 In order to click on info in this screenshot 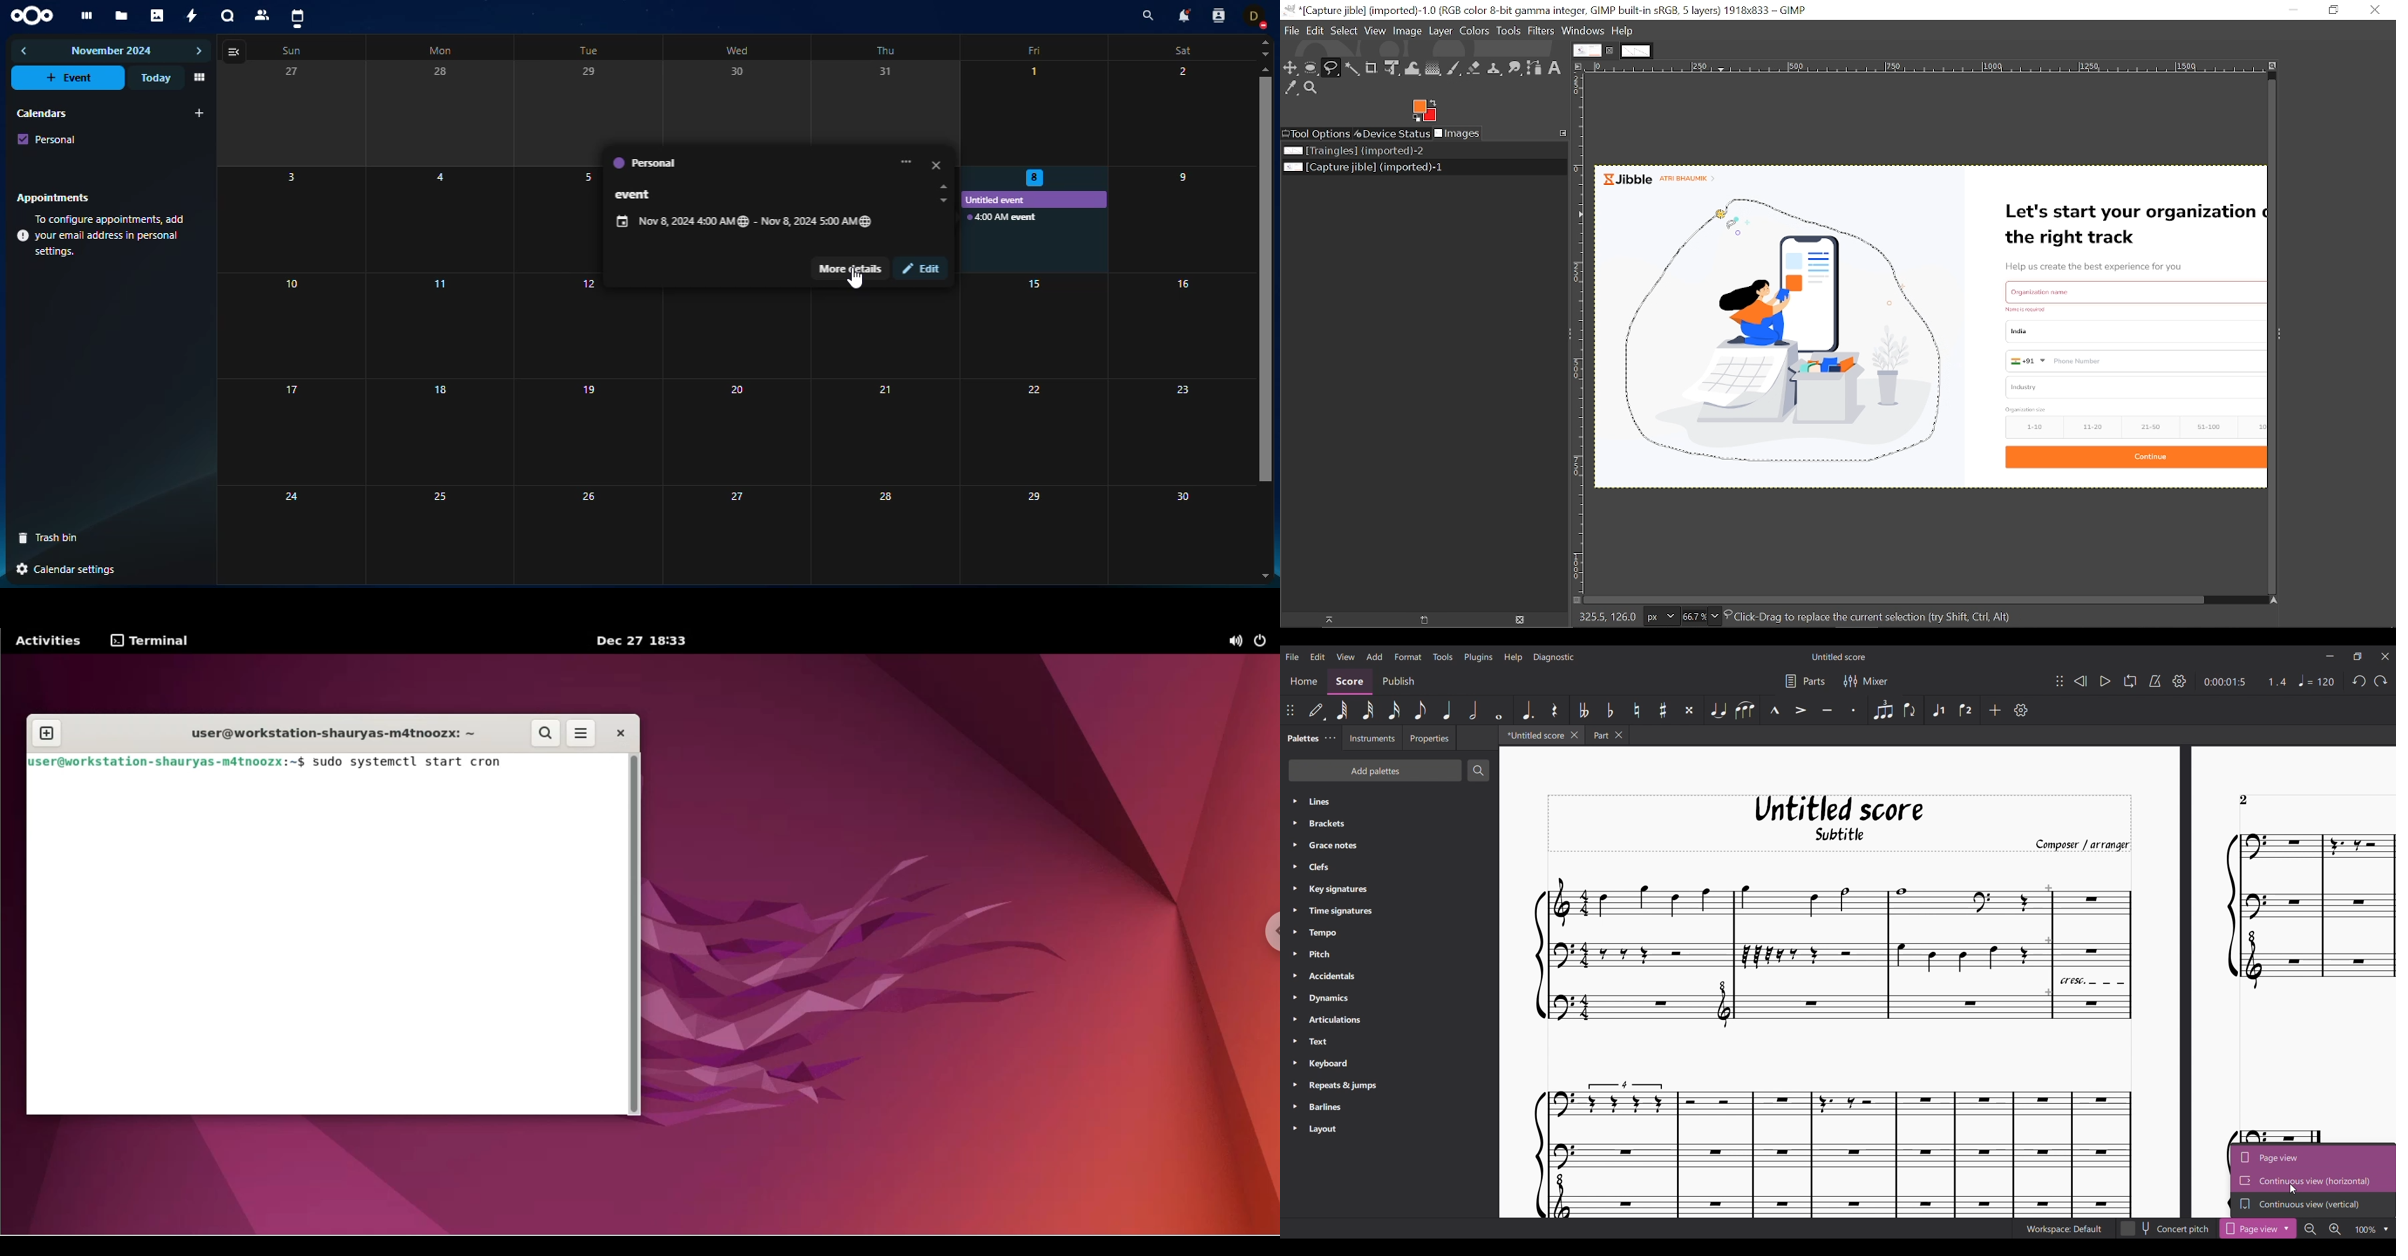, I will do `click(103, 236)`.